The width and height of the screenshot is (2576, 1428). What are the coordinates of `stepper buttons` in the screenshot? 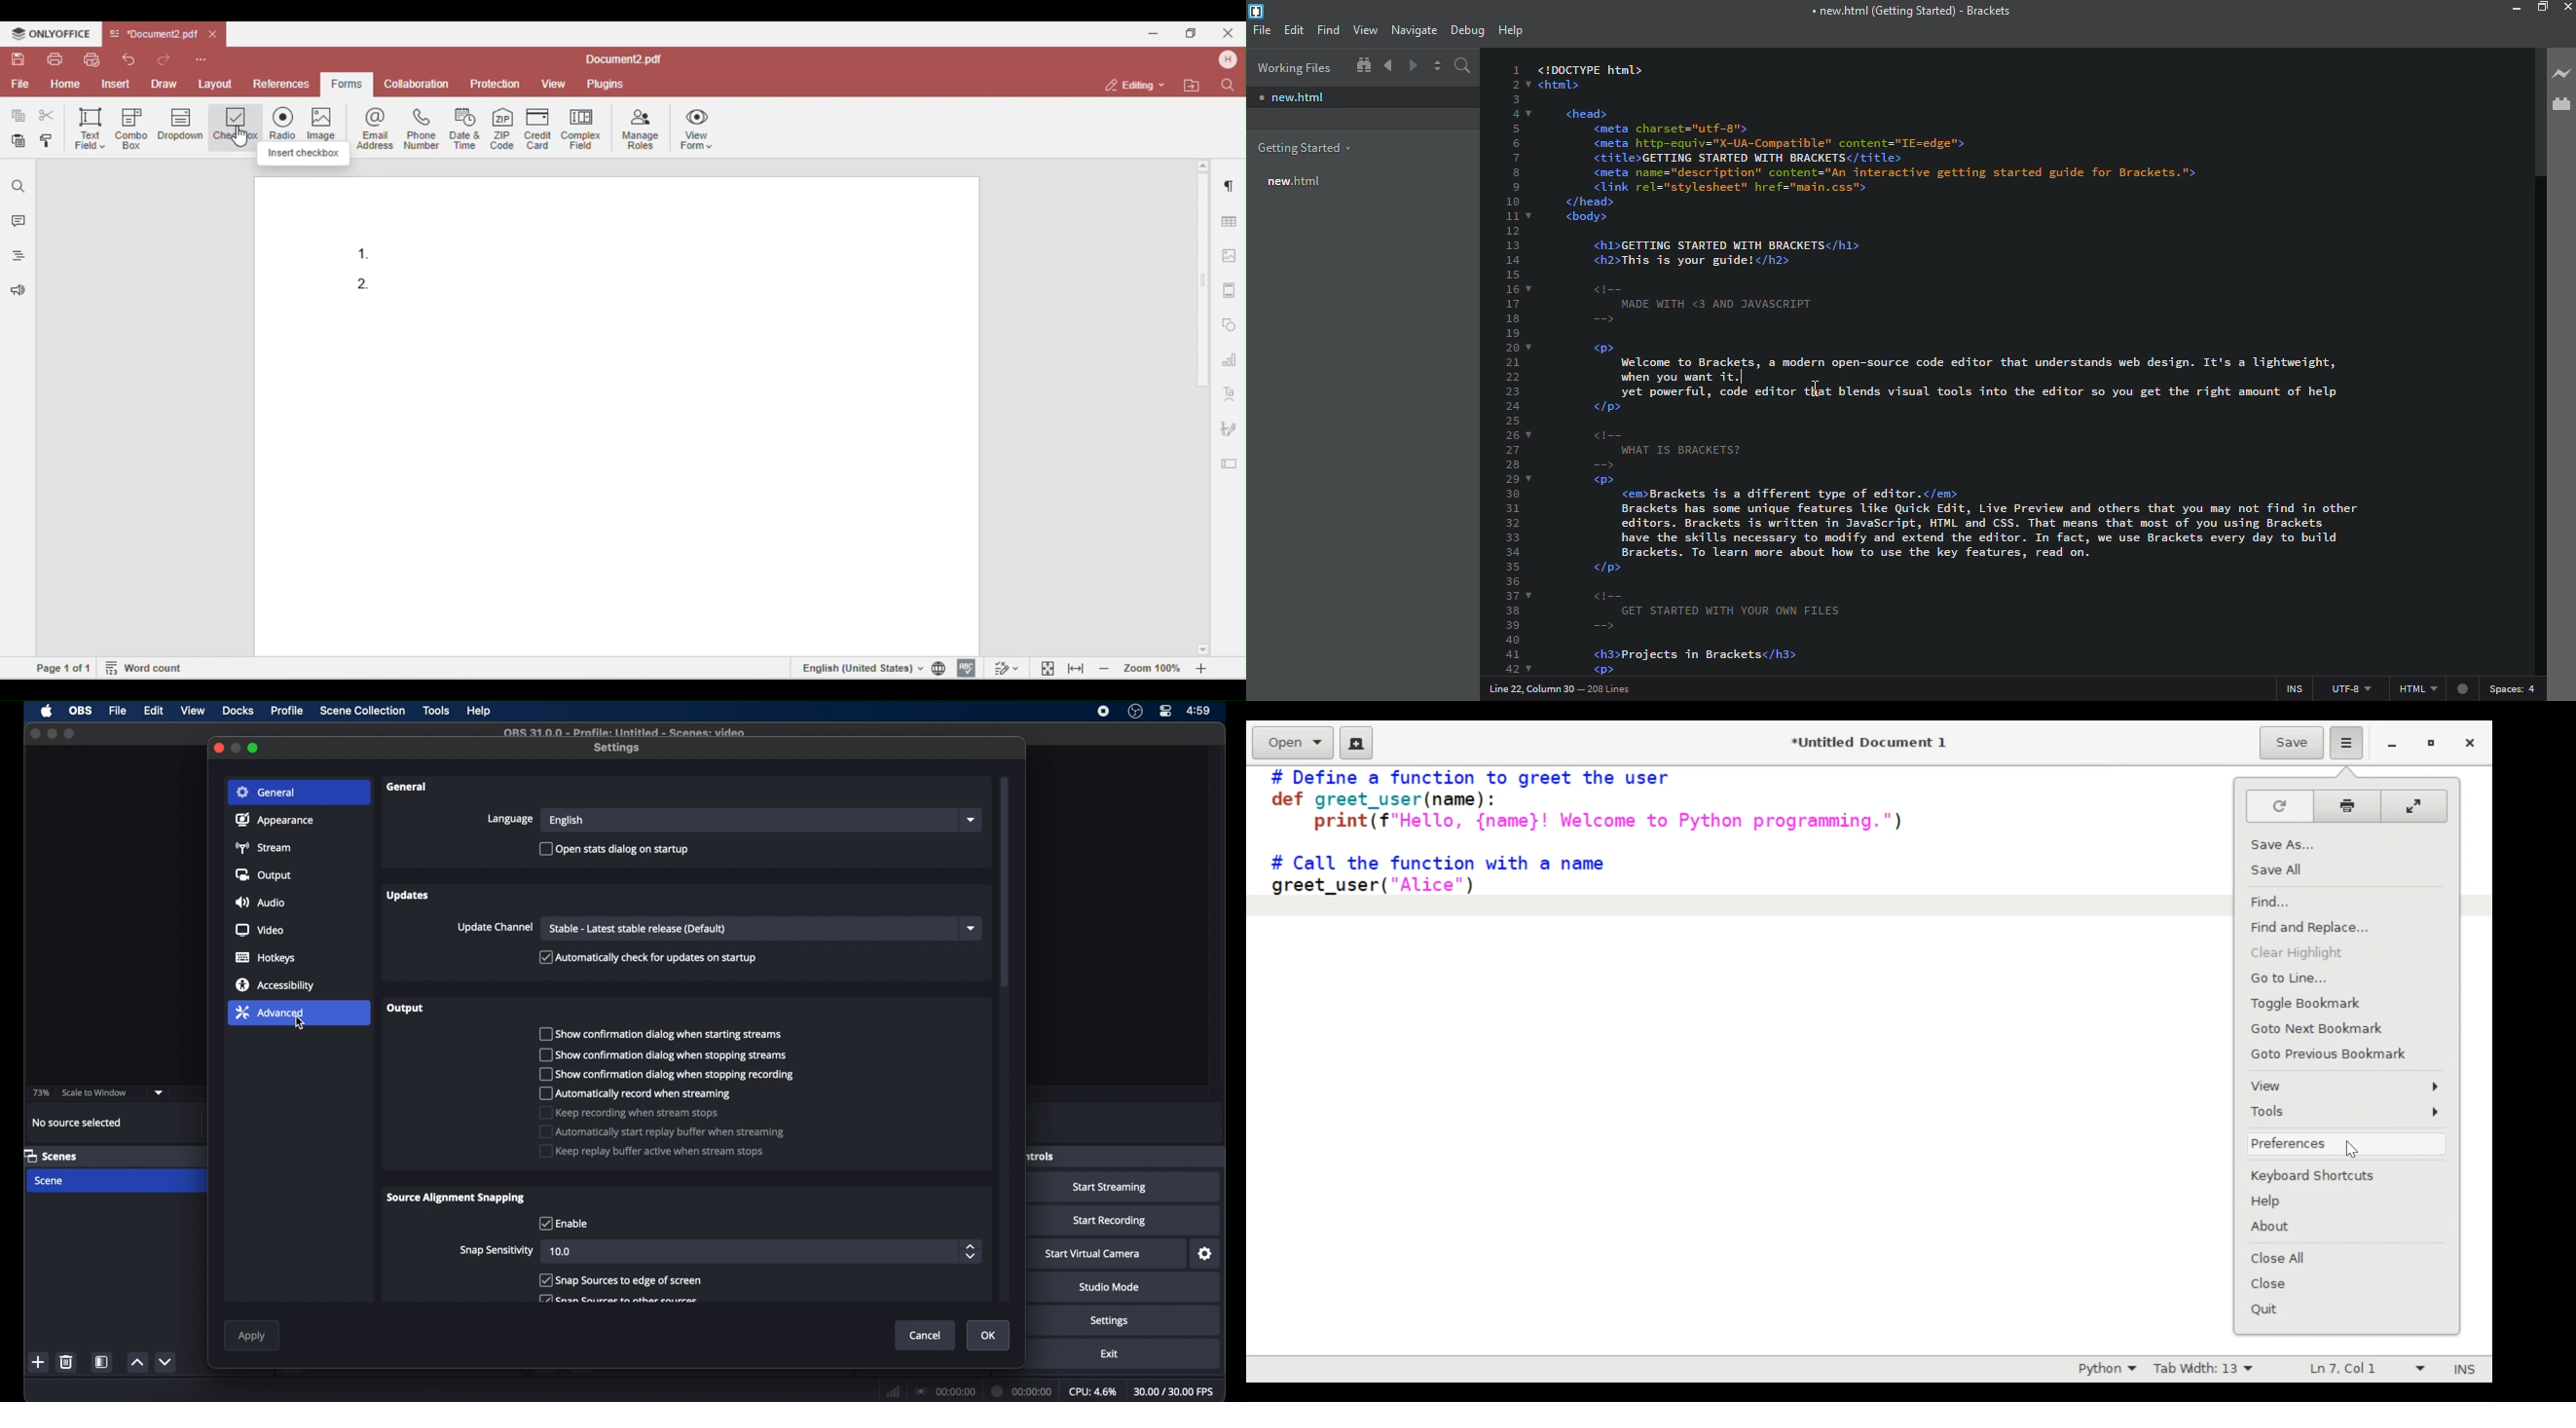 It's located at (970, 1253).